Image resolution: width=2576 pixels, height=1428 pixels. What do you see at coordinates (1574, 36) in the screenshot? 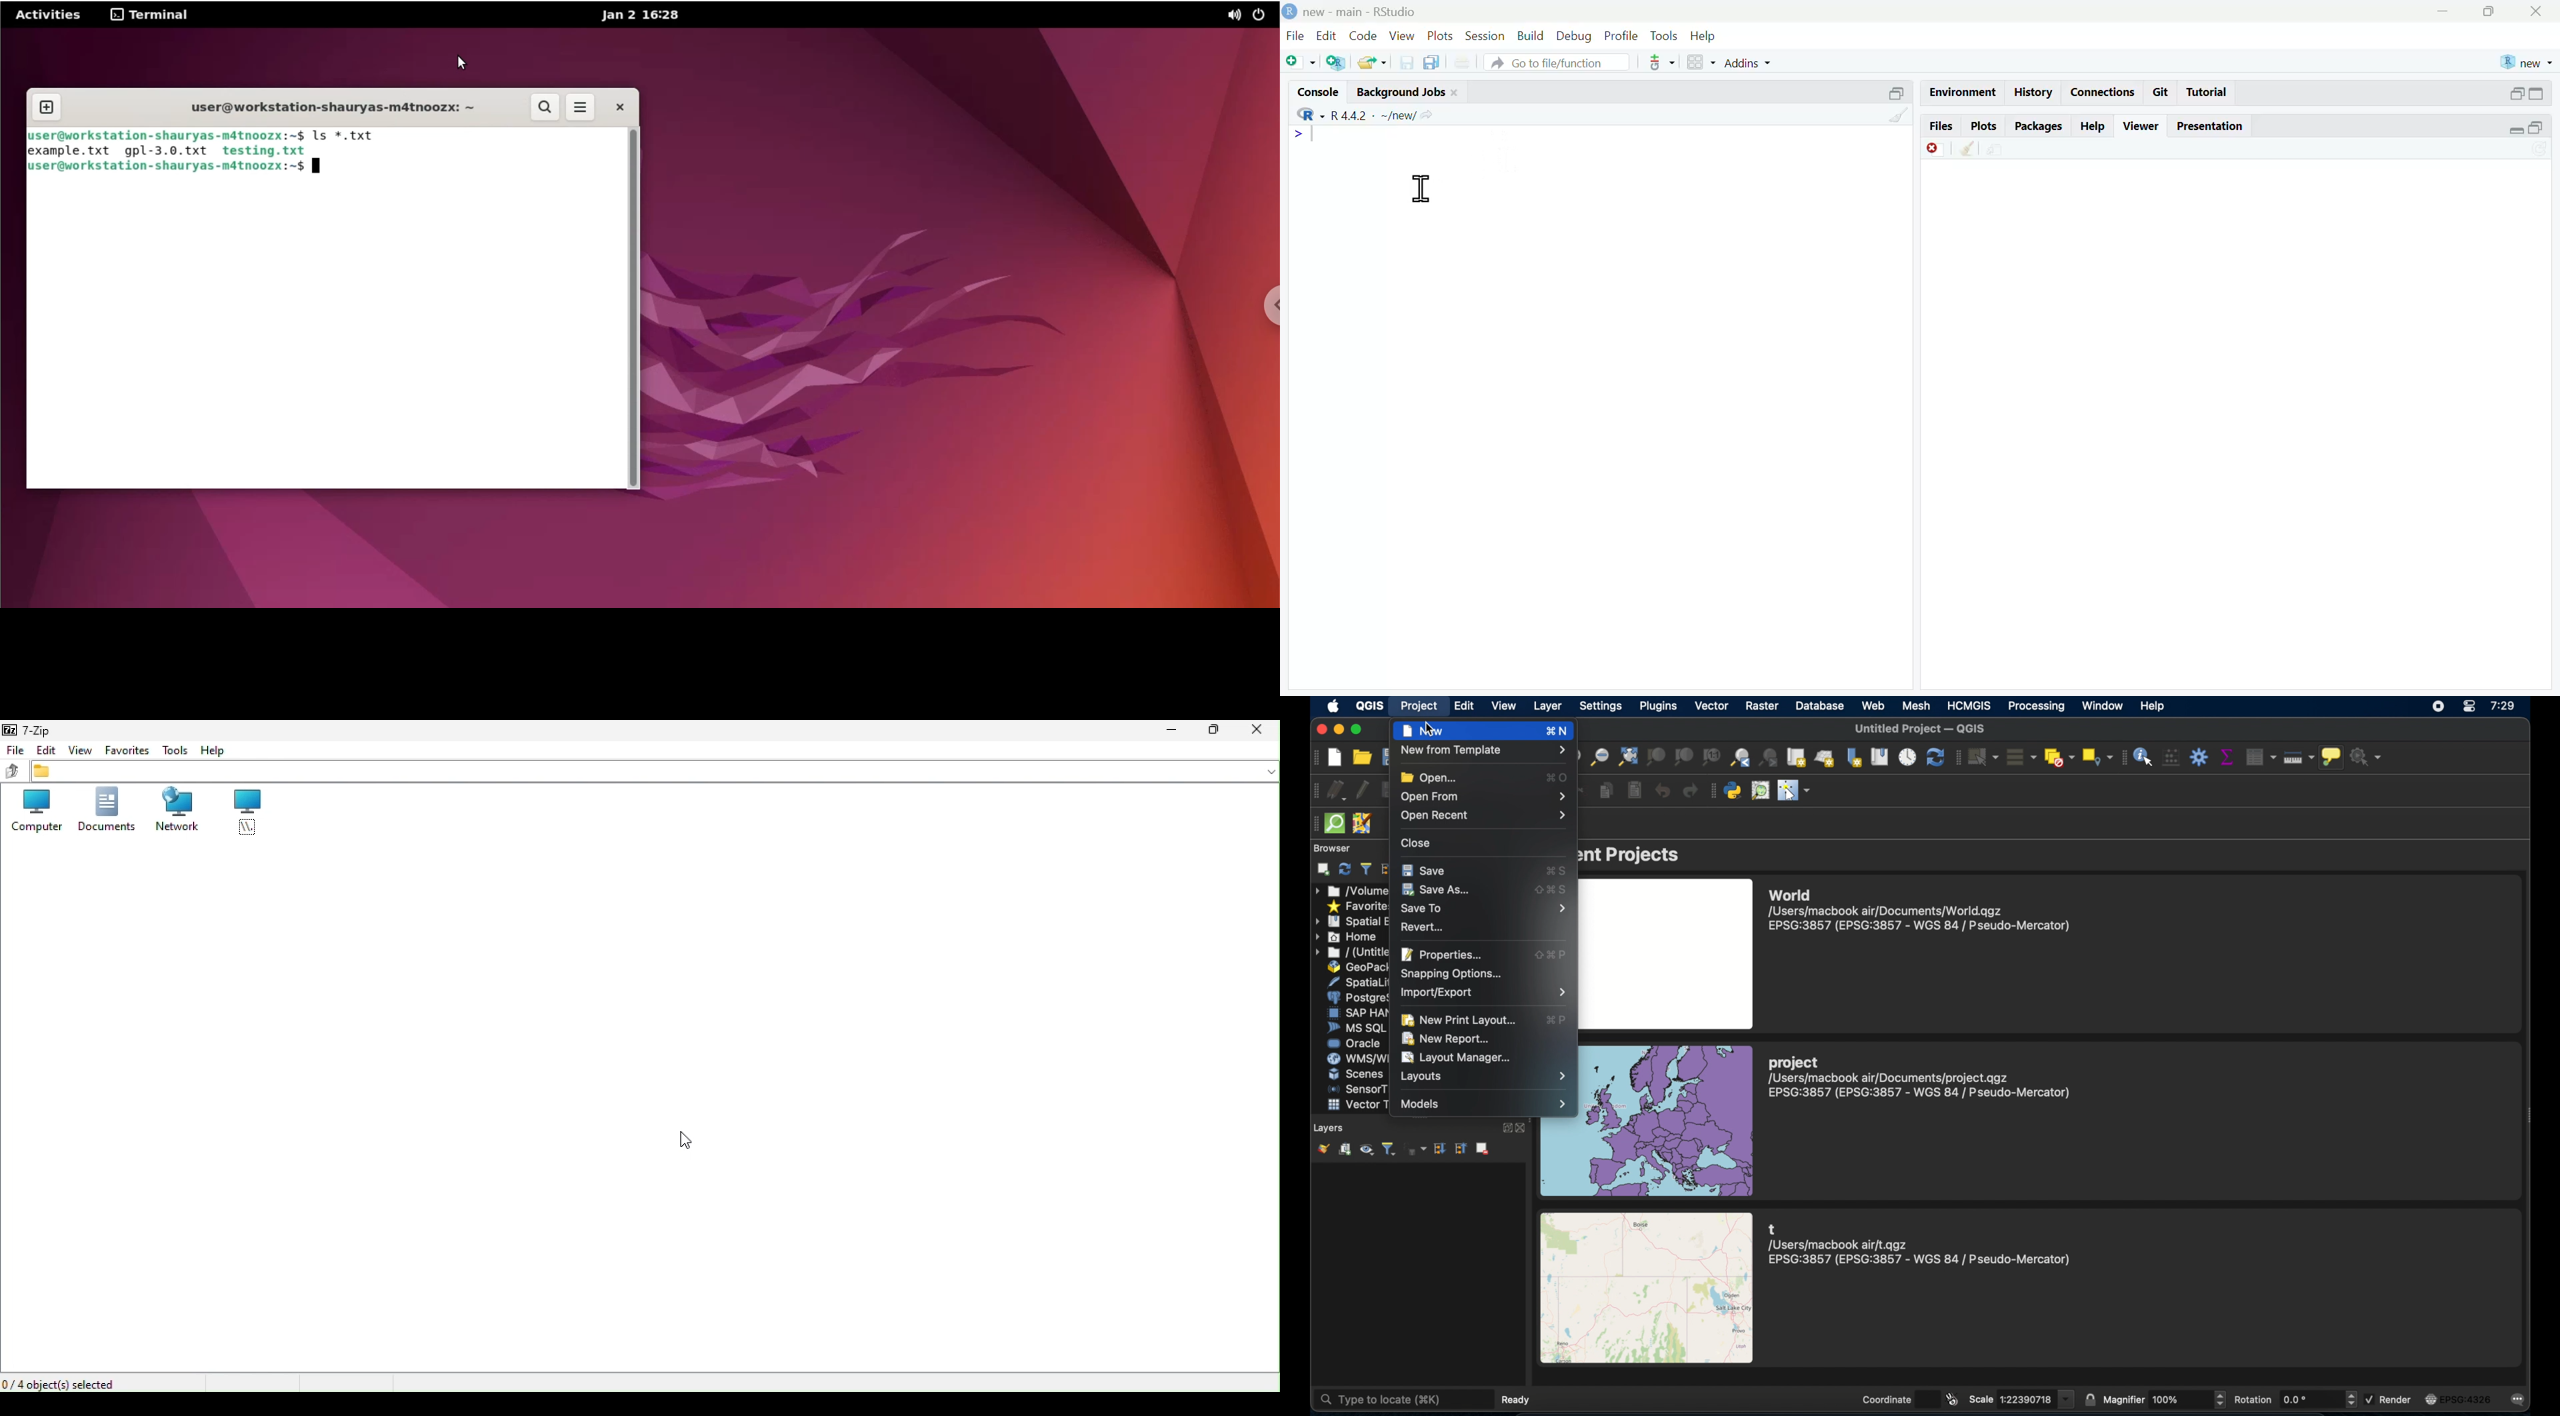
I see `Debug` at bounding box center [1574, 36].